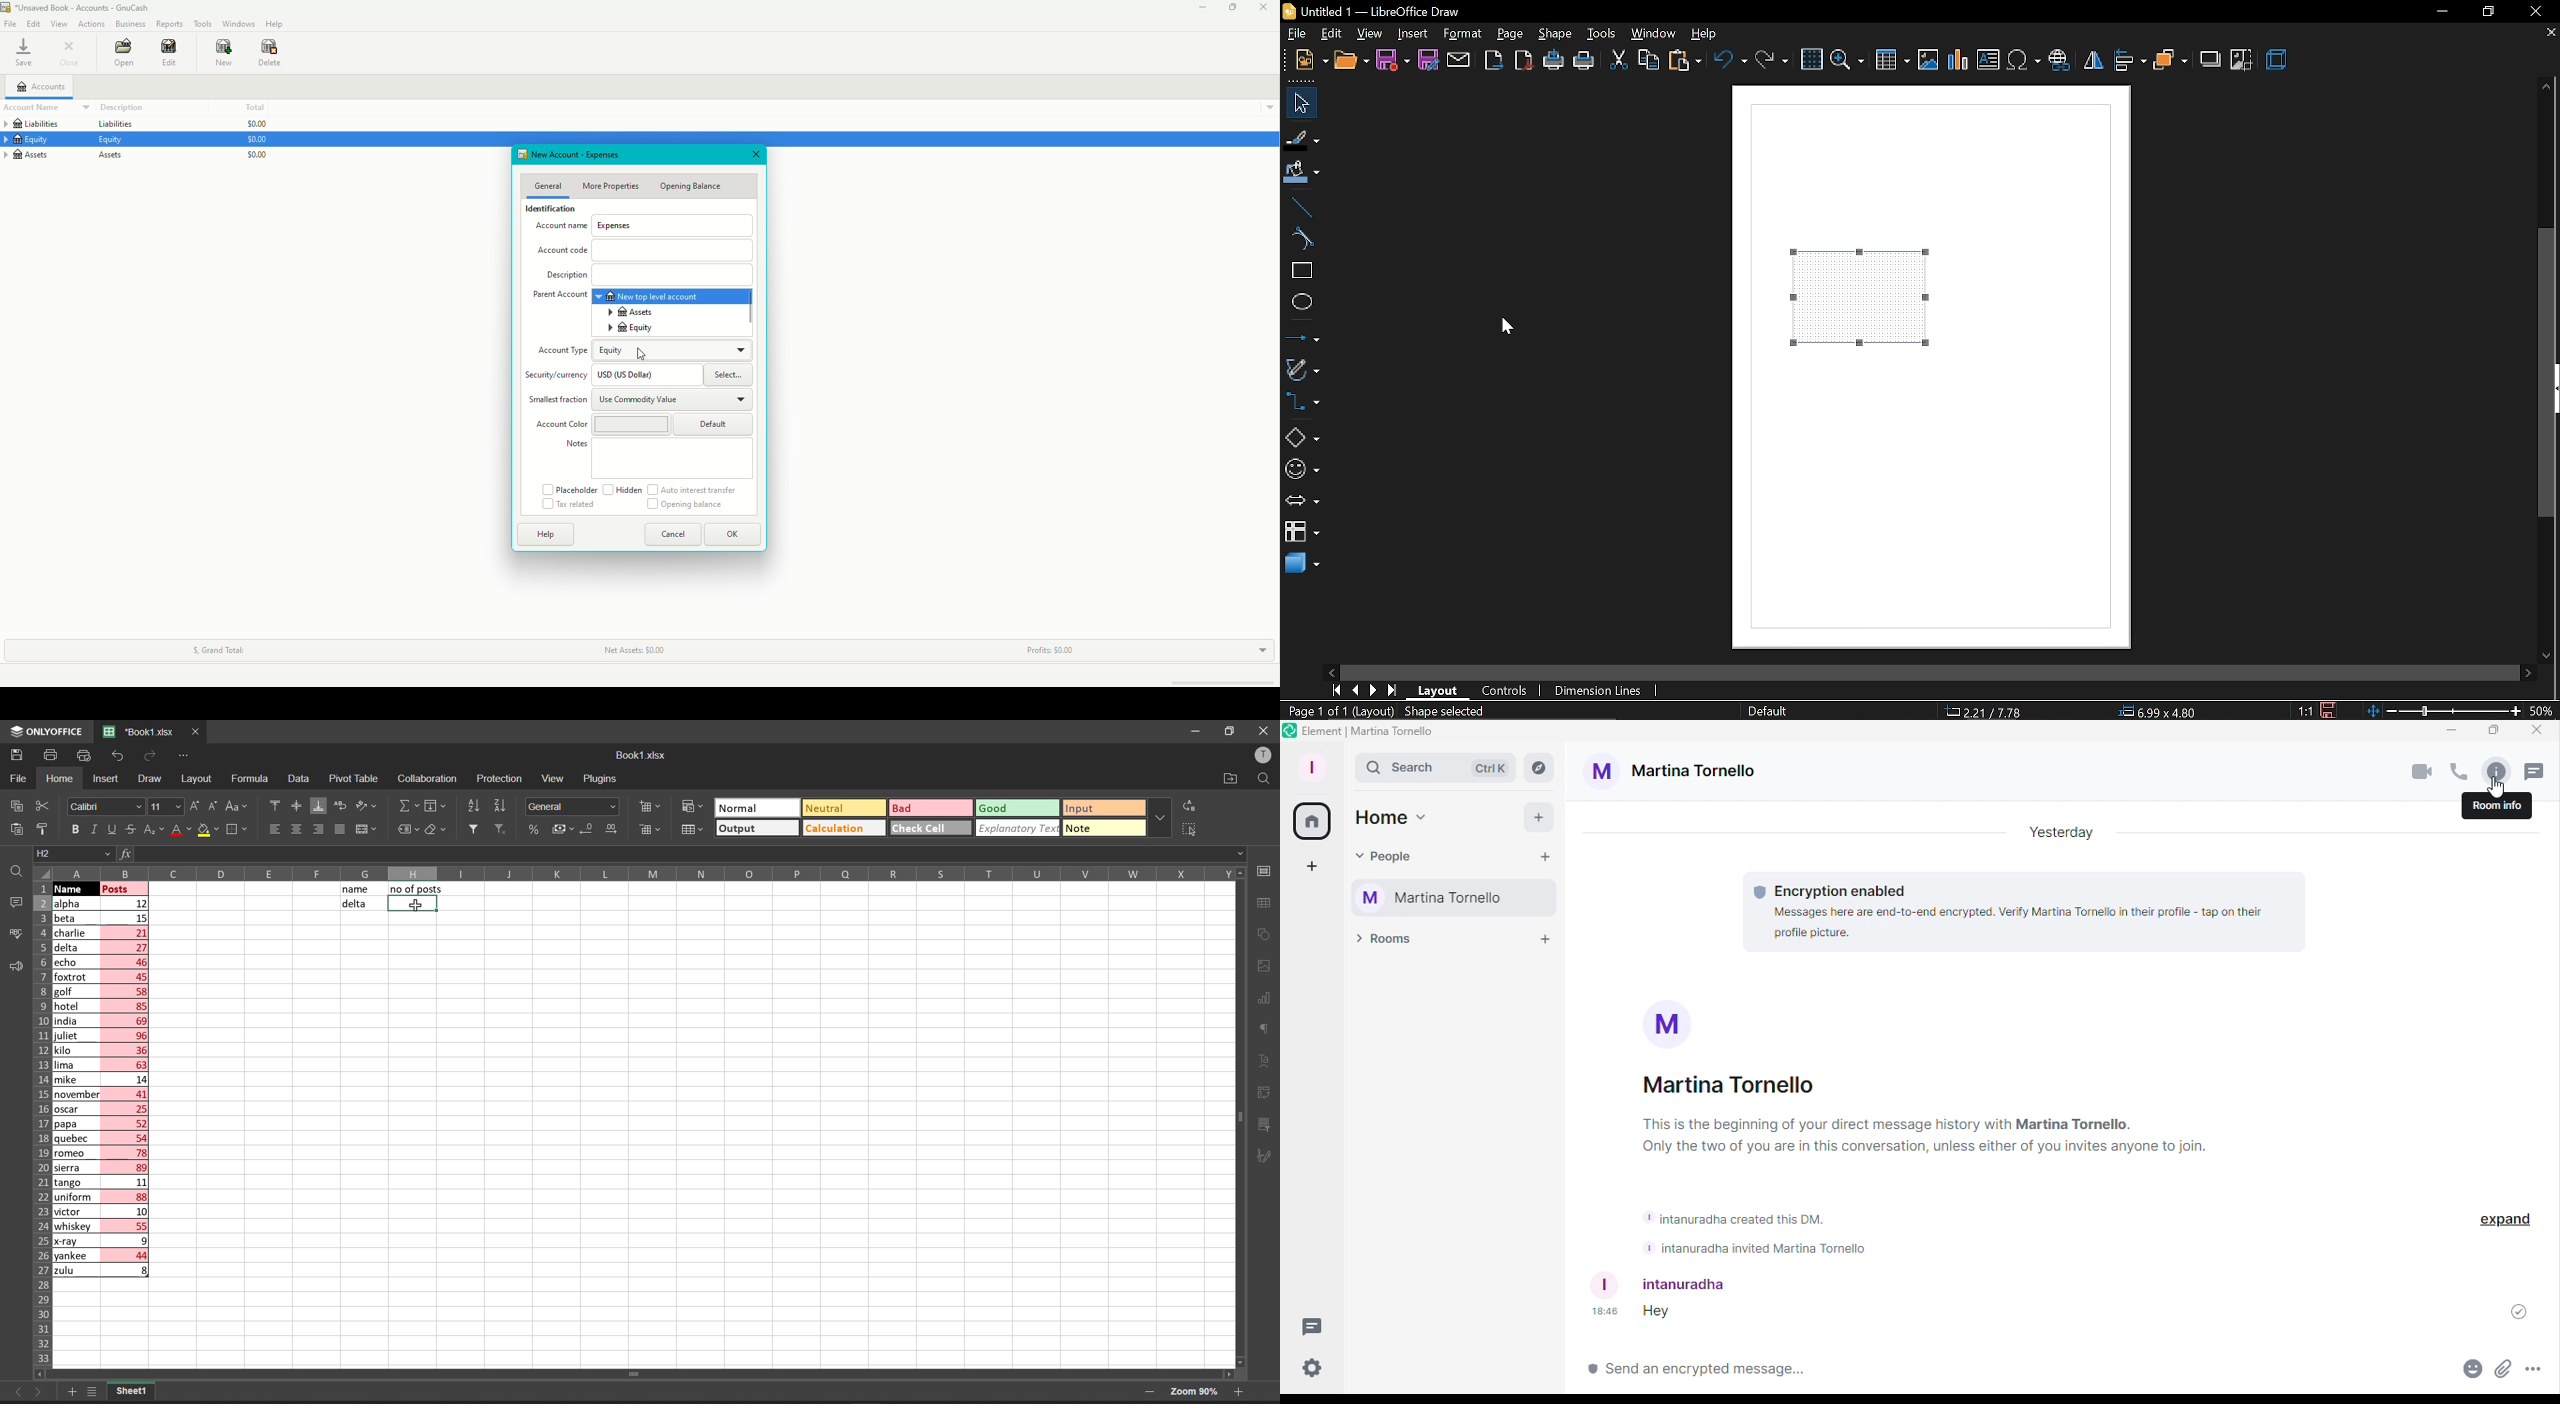 This screenshot has width=2576, height=1428. I want to click on Assets, so click(39, 154).